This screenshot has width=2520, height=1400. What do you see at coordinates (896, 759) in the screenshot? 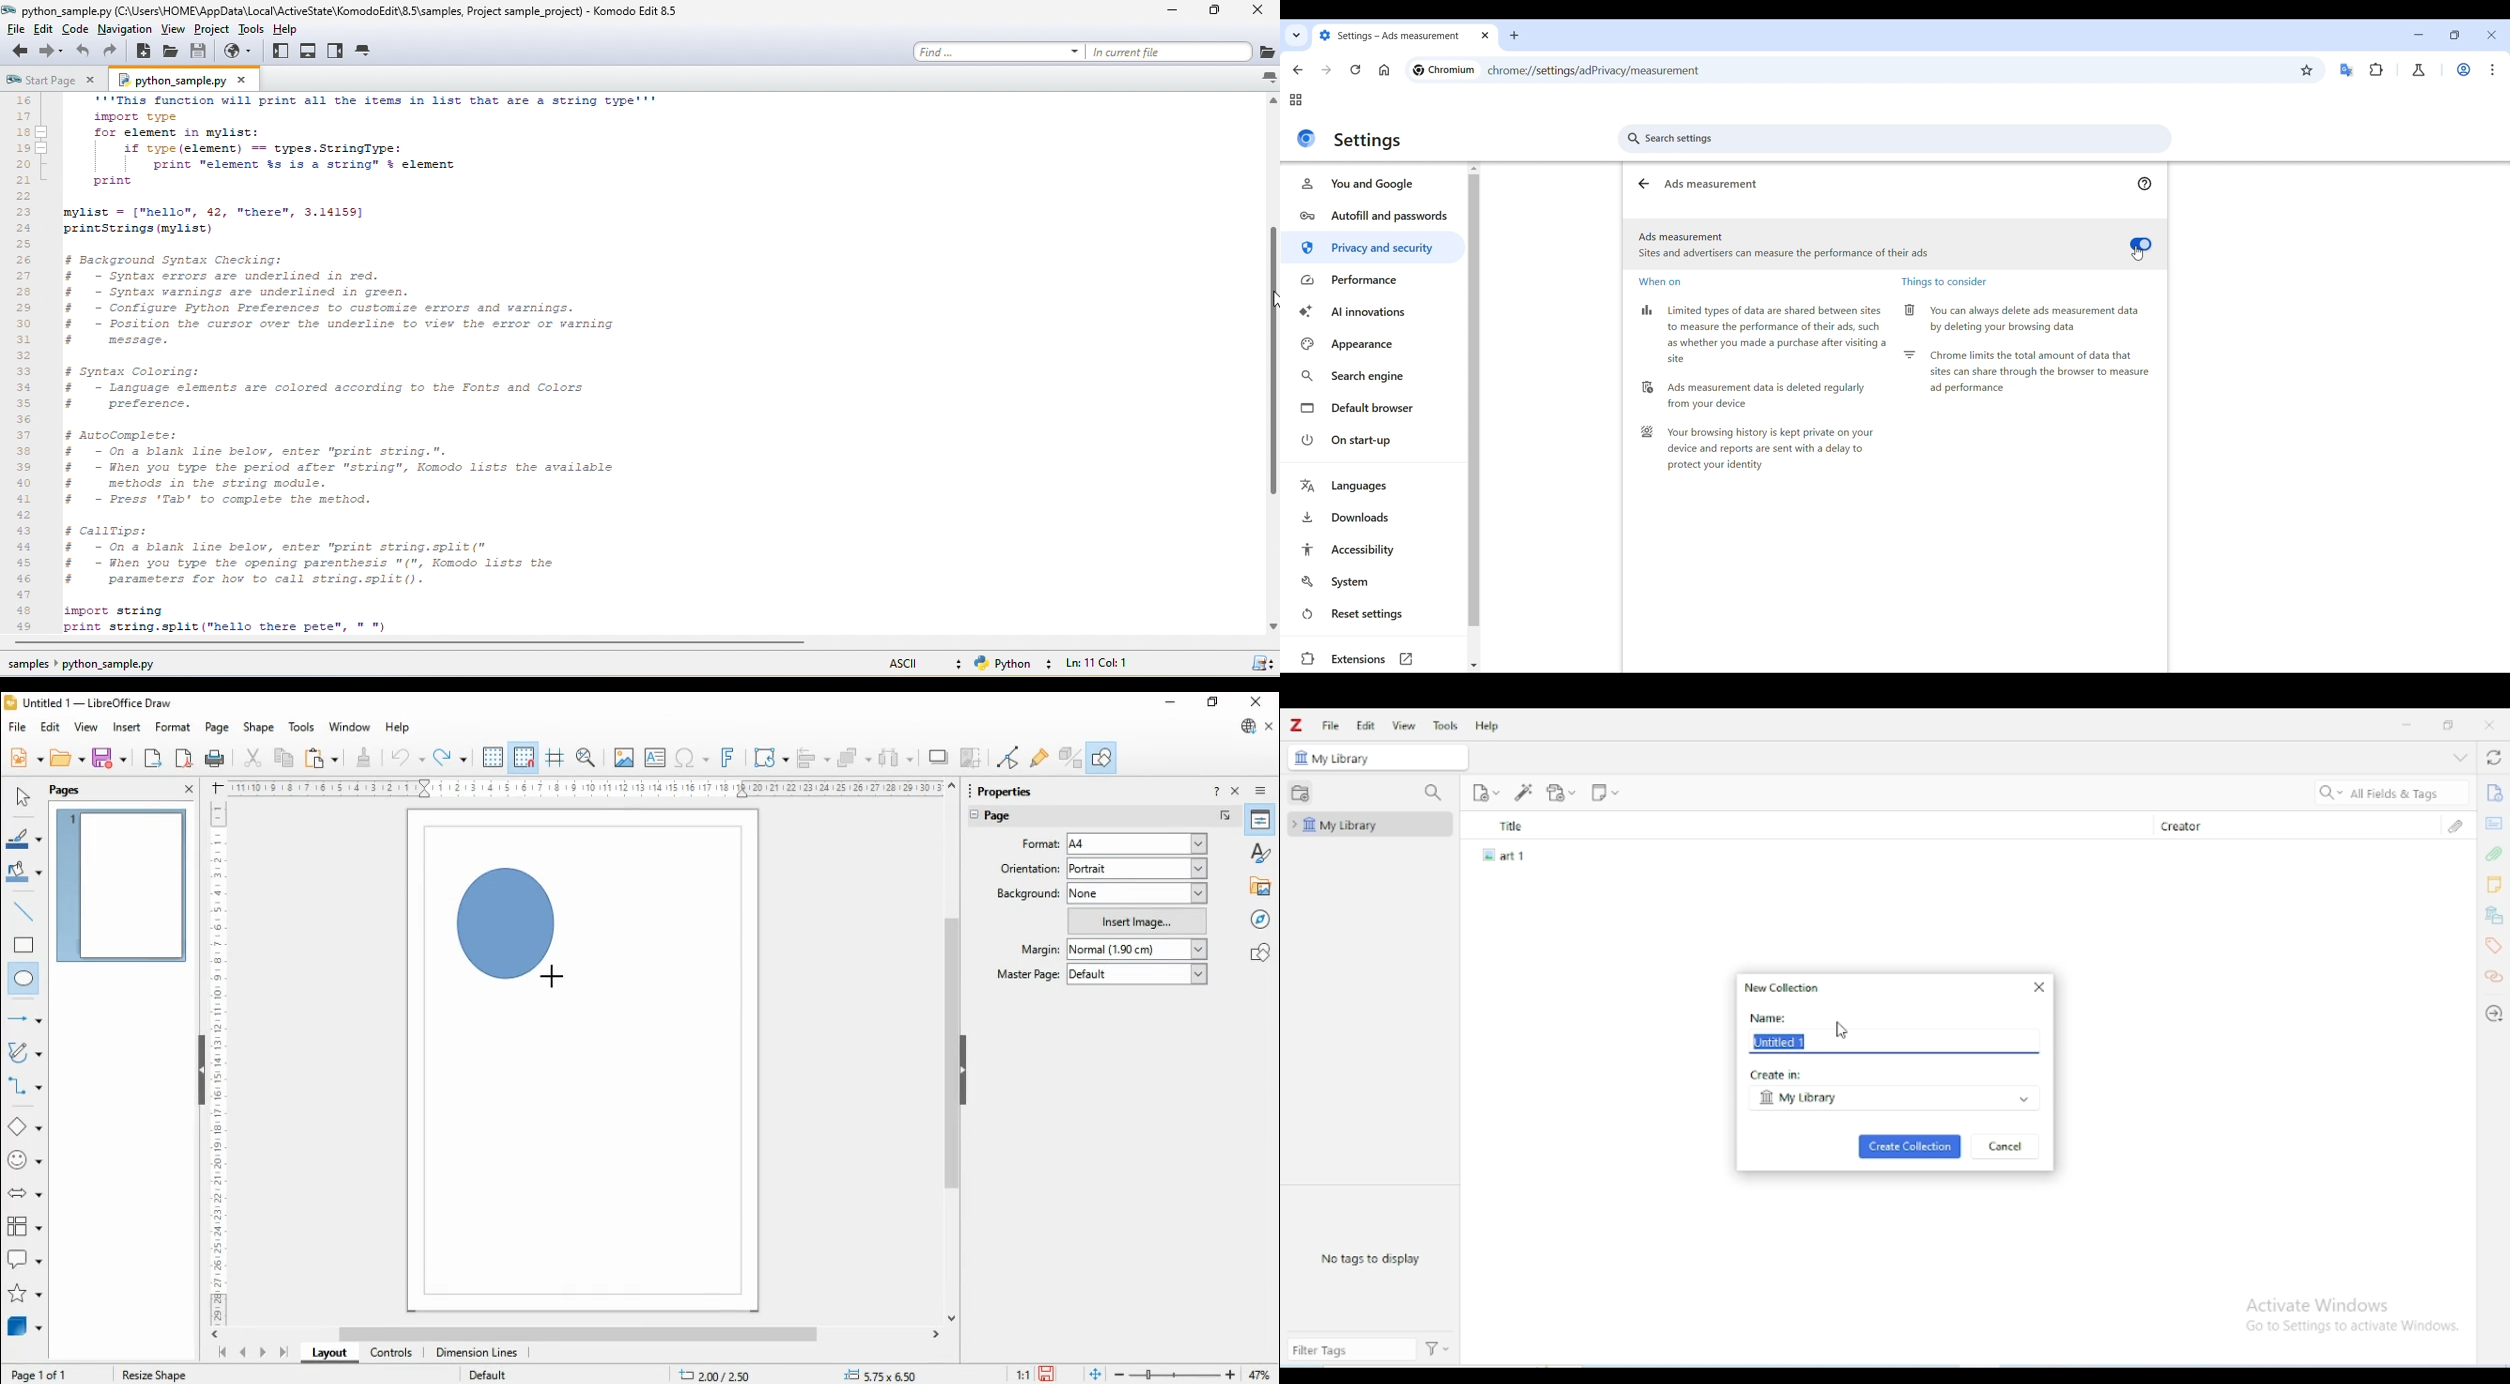
I see `select at least three objects to distribute` at bounding box center [896, 759].